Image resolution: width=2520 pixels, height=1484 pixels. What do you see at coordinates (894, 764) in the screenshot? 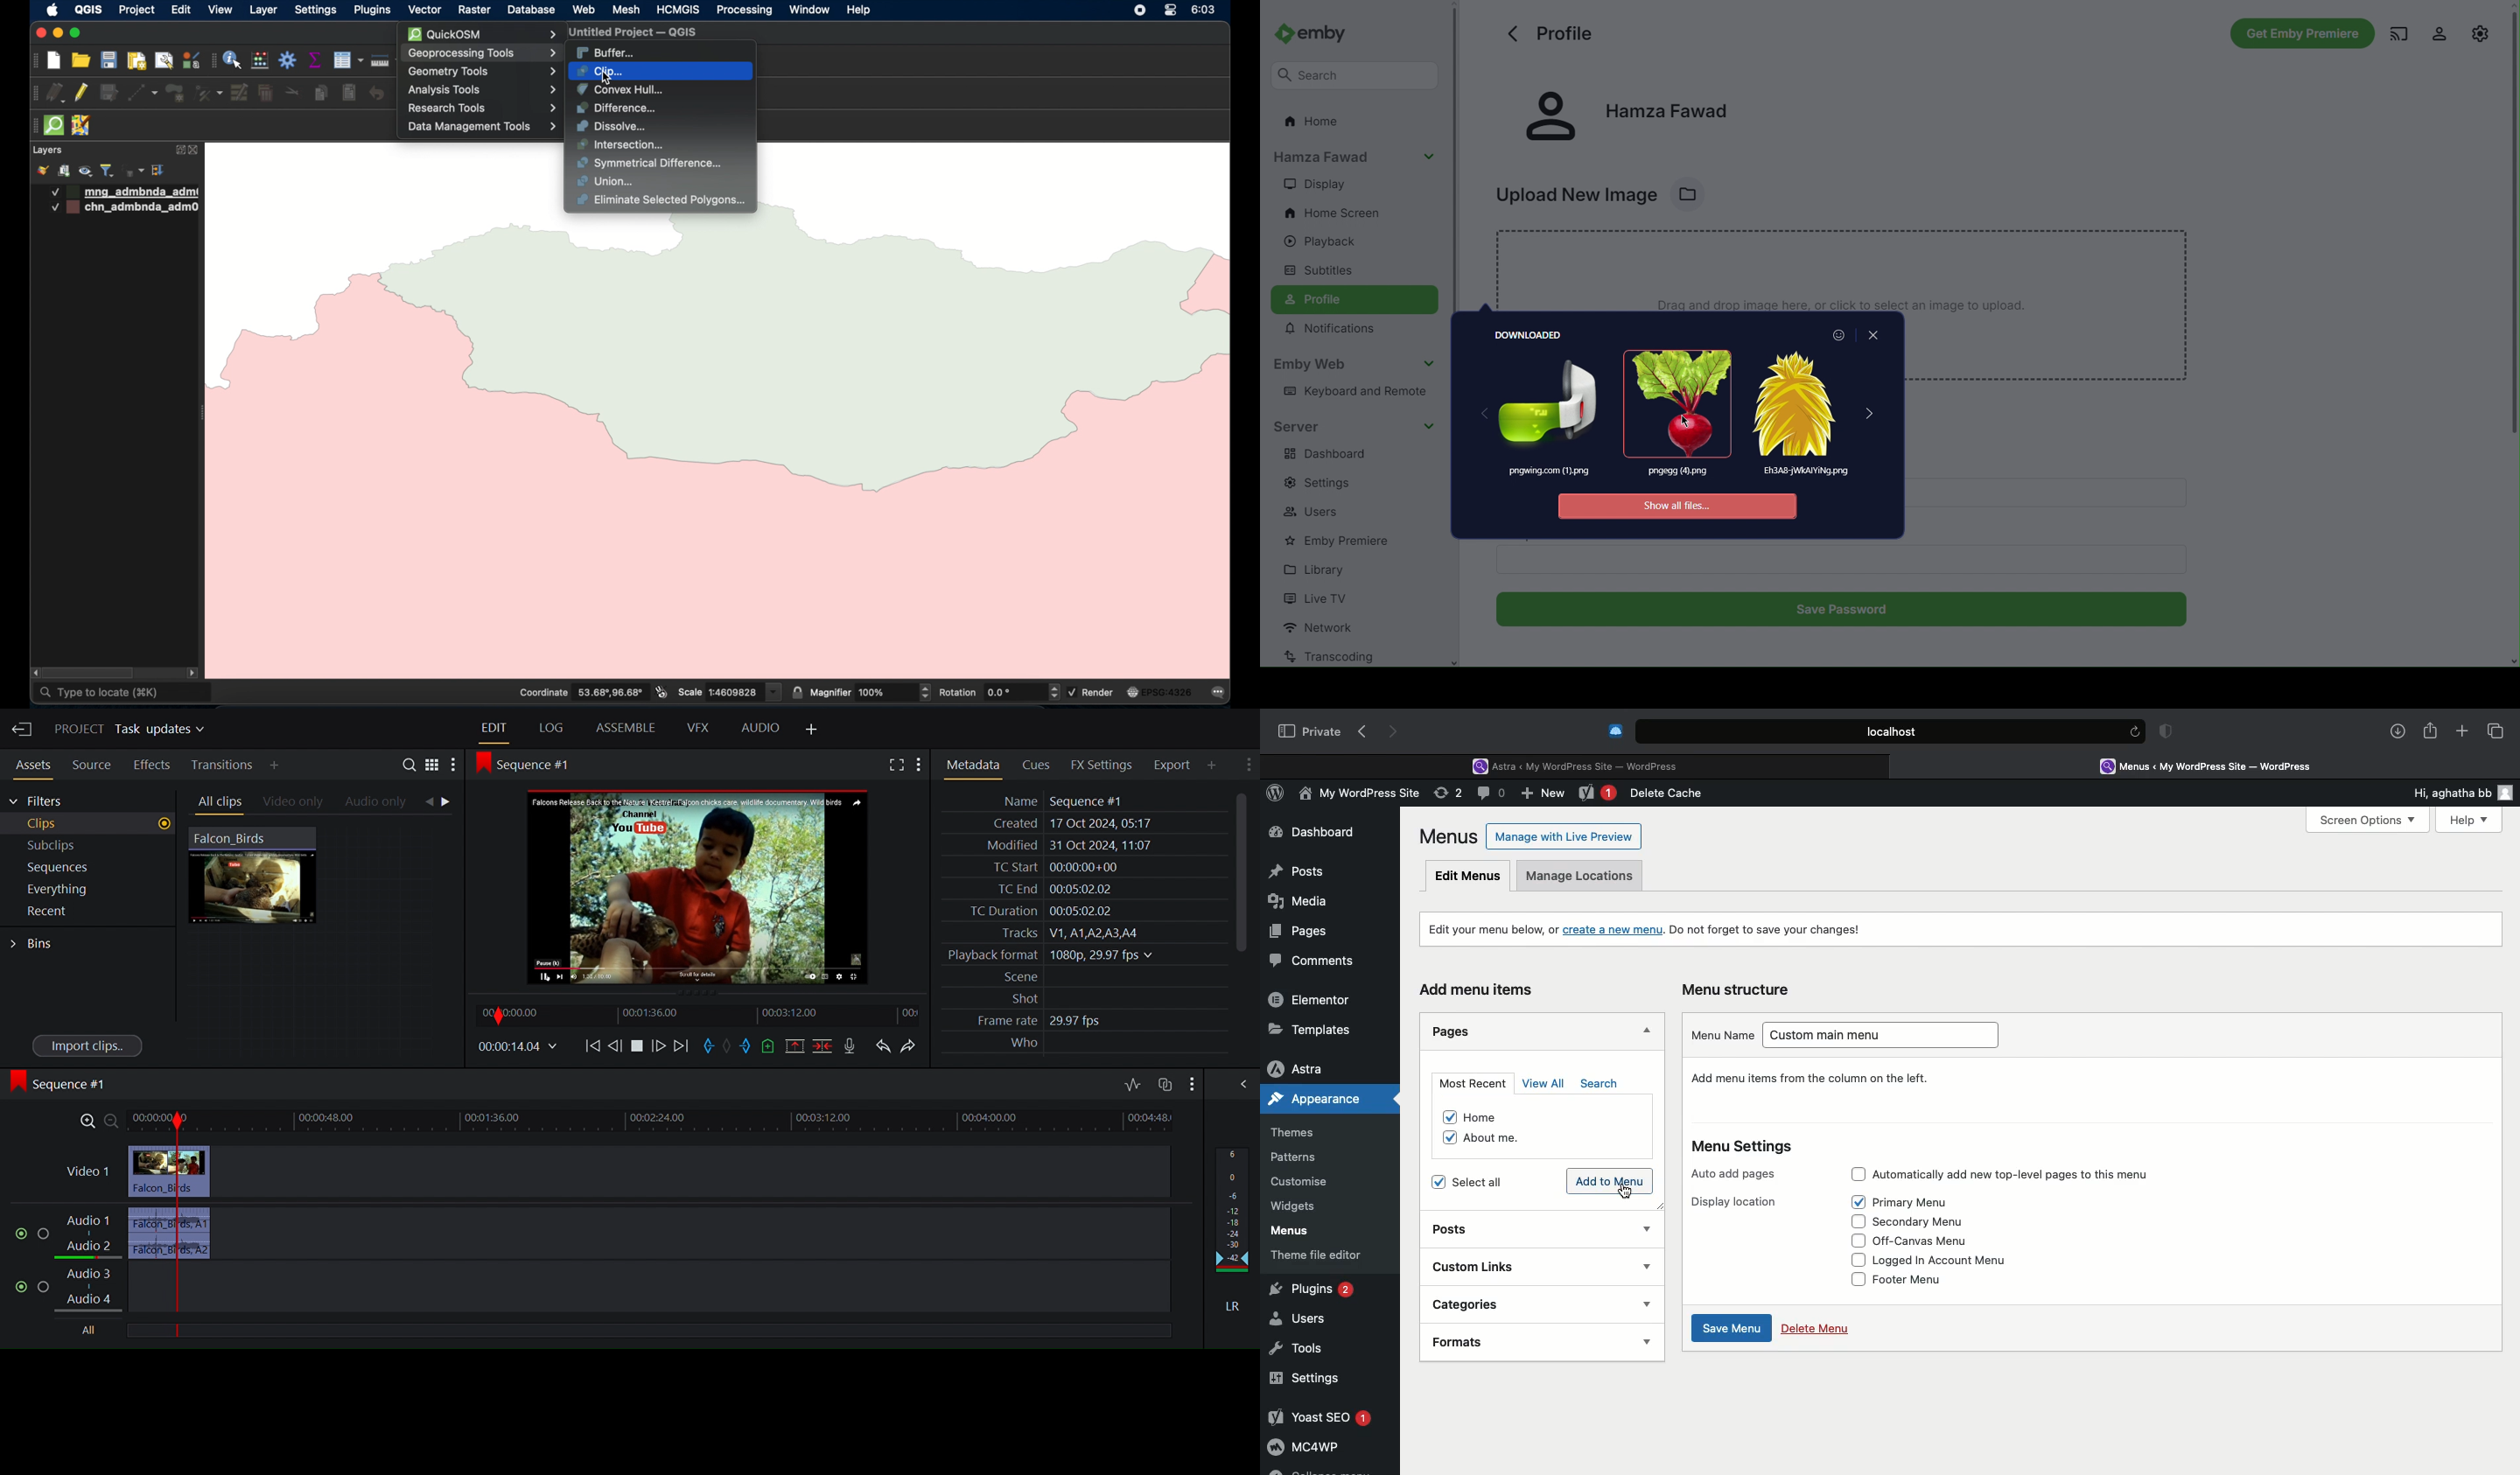
I see `Fullscreen` at bounding box center [894, 764].